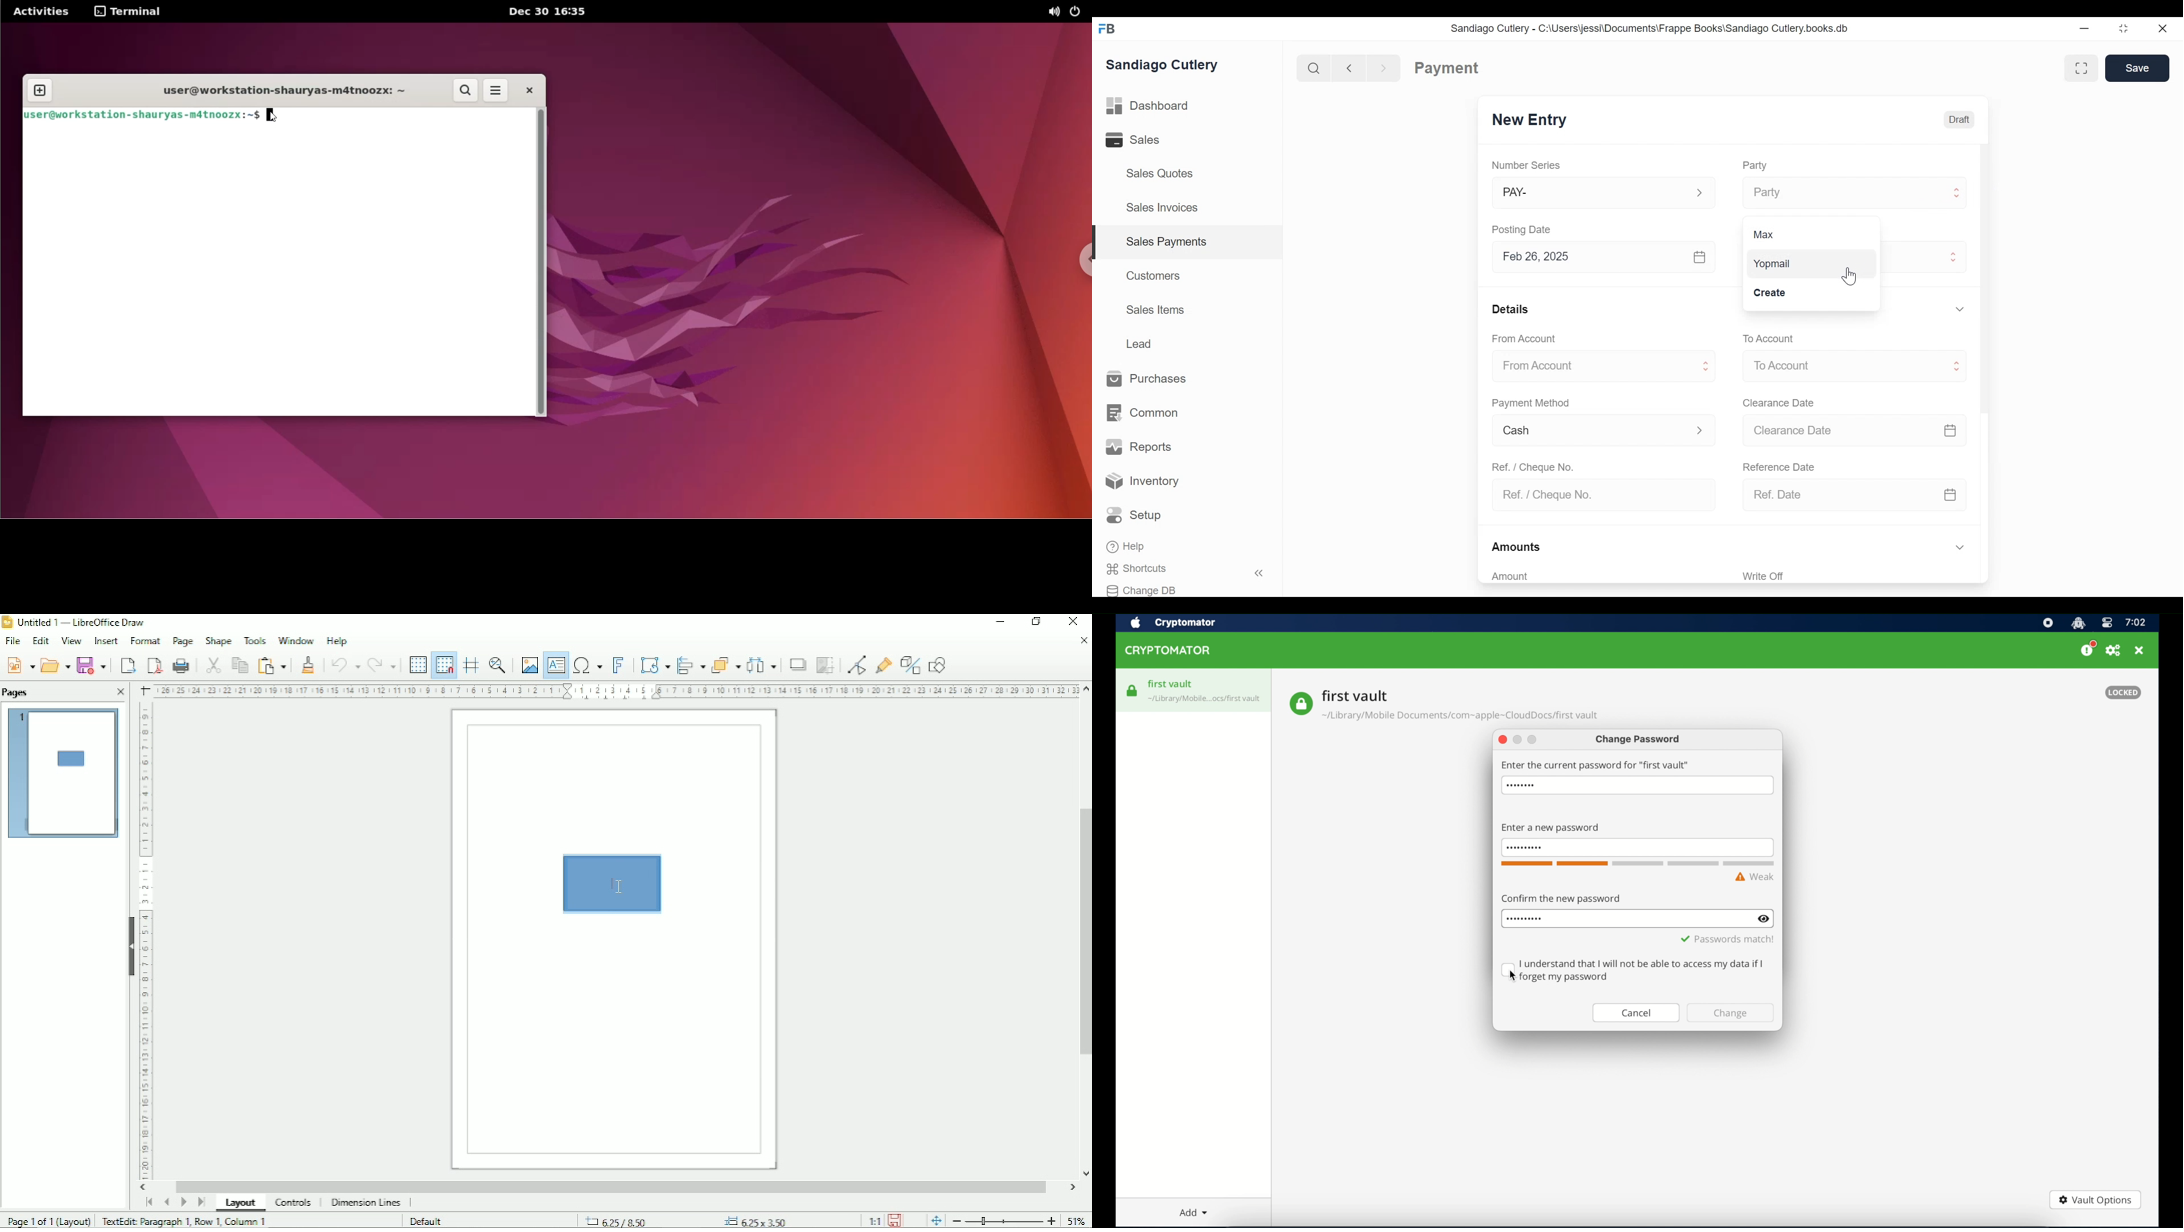  I want to click on Inventory, so click(1143, 482).